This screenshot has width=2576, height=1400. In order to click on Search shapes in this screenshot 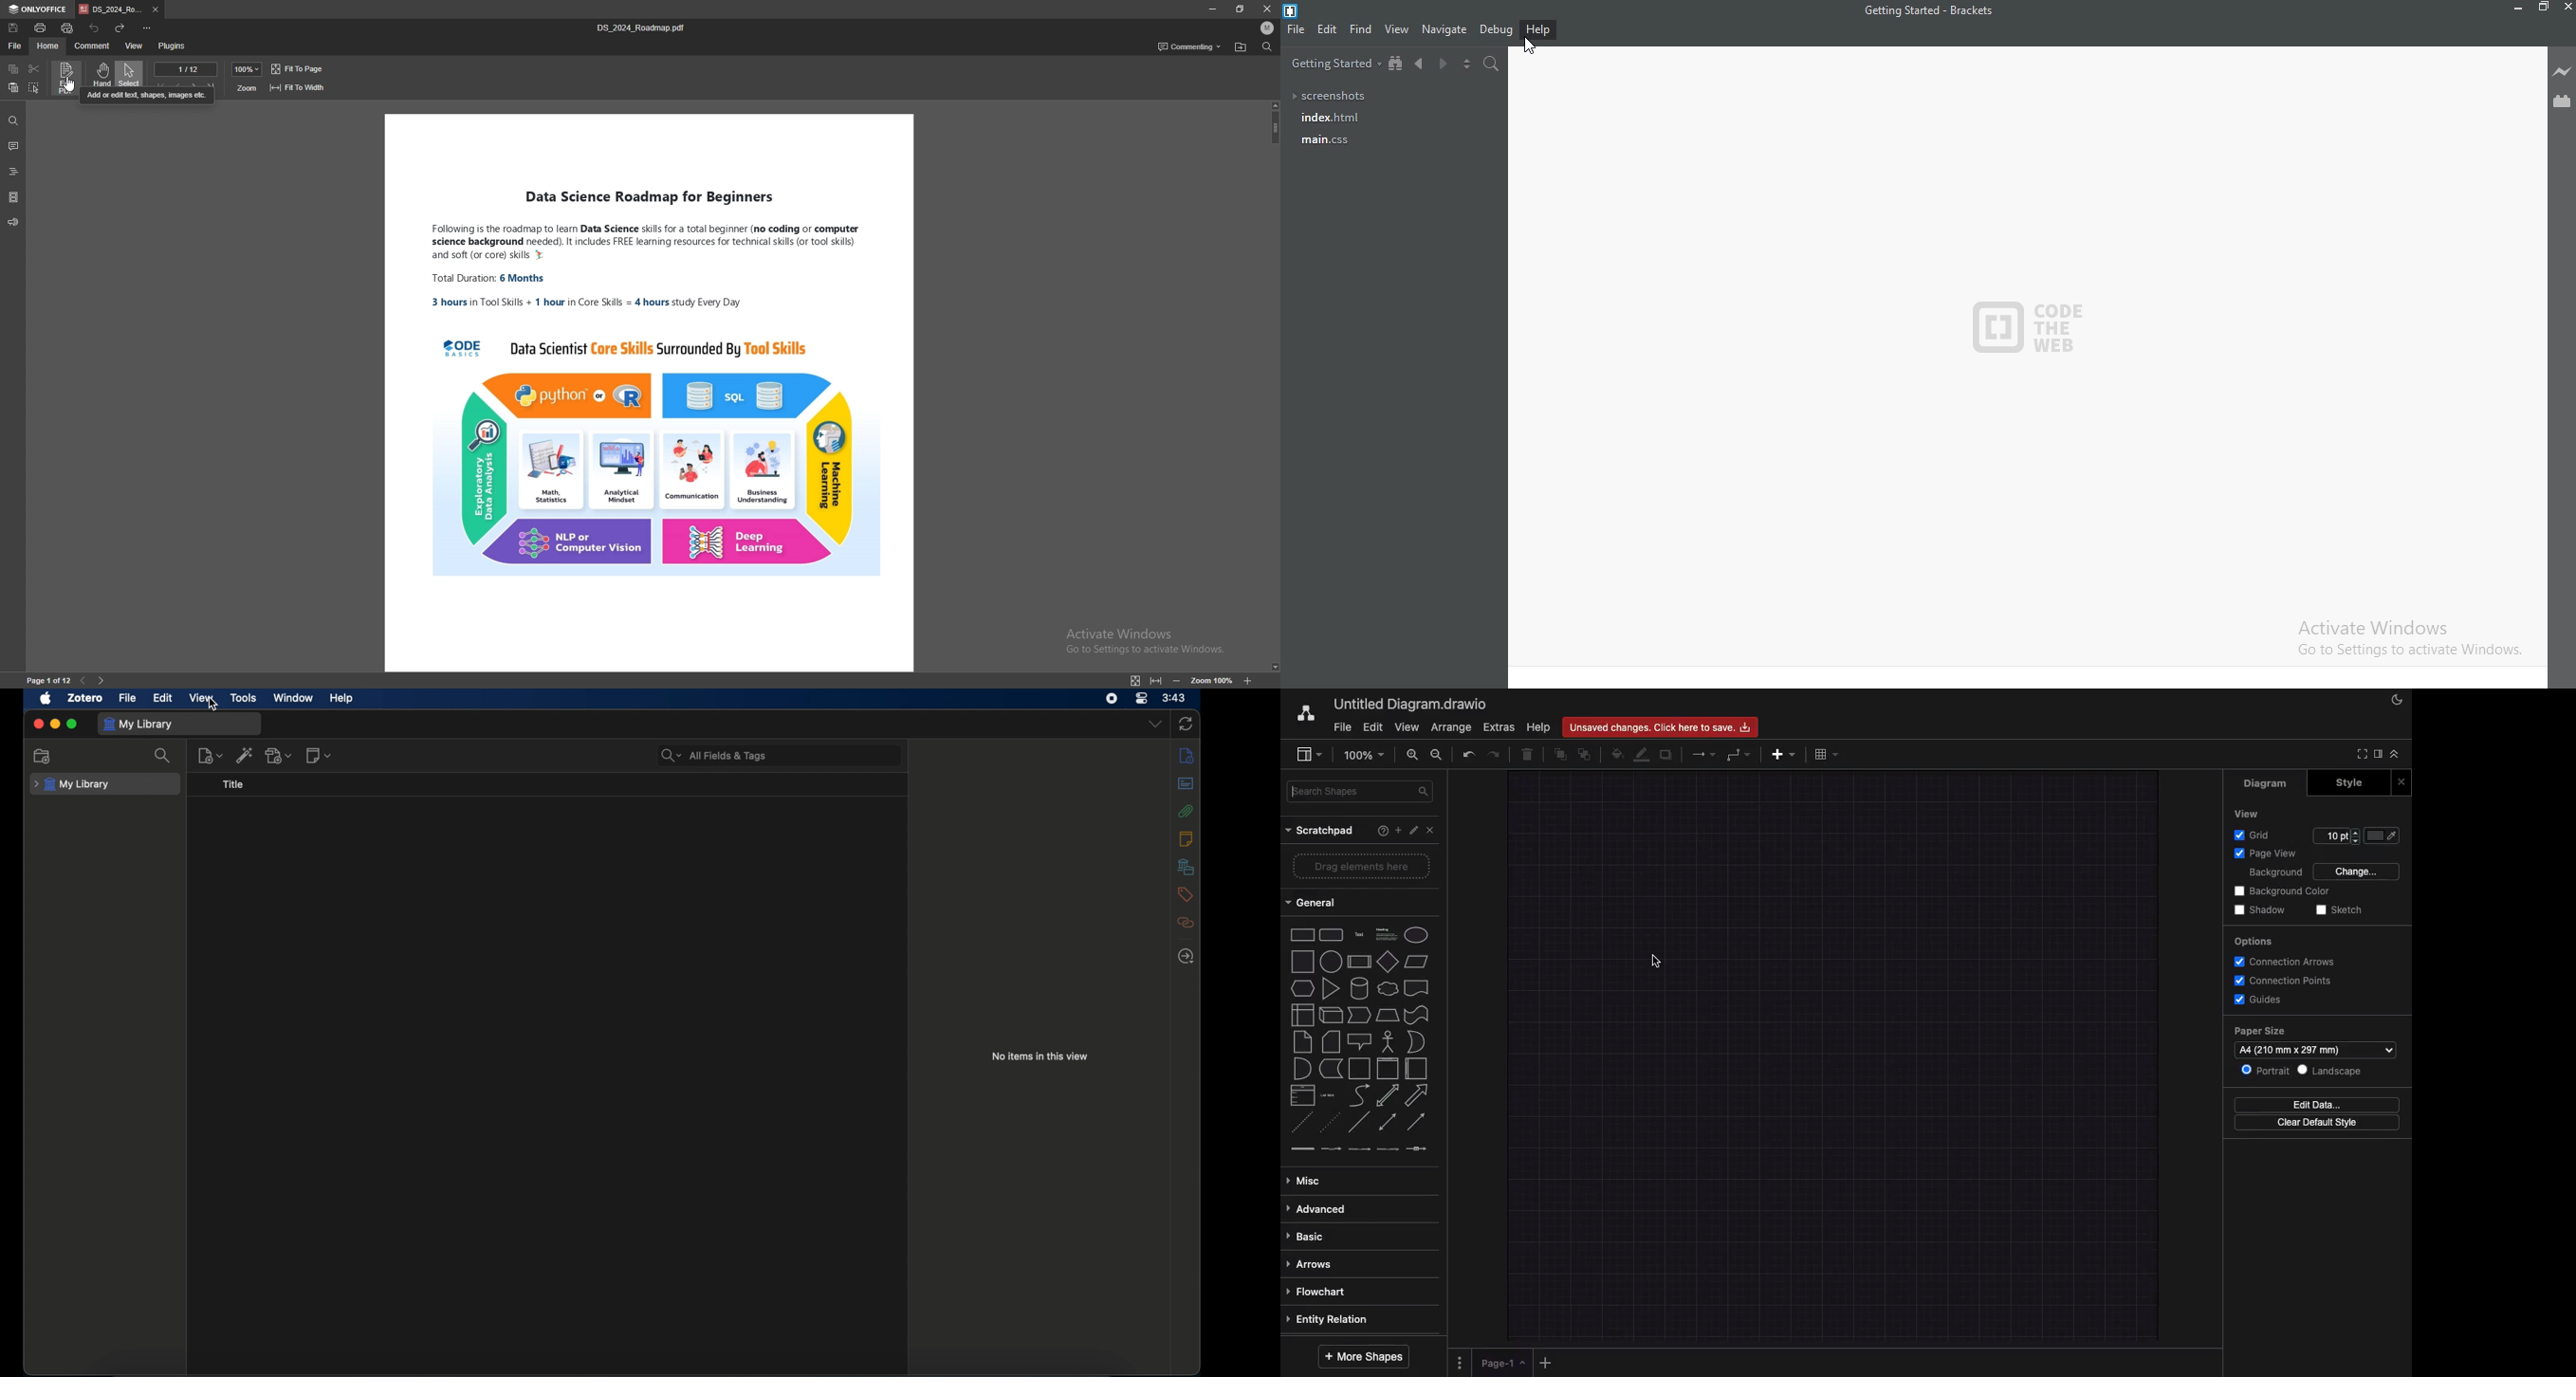, I will do `click(1362, 792)`.